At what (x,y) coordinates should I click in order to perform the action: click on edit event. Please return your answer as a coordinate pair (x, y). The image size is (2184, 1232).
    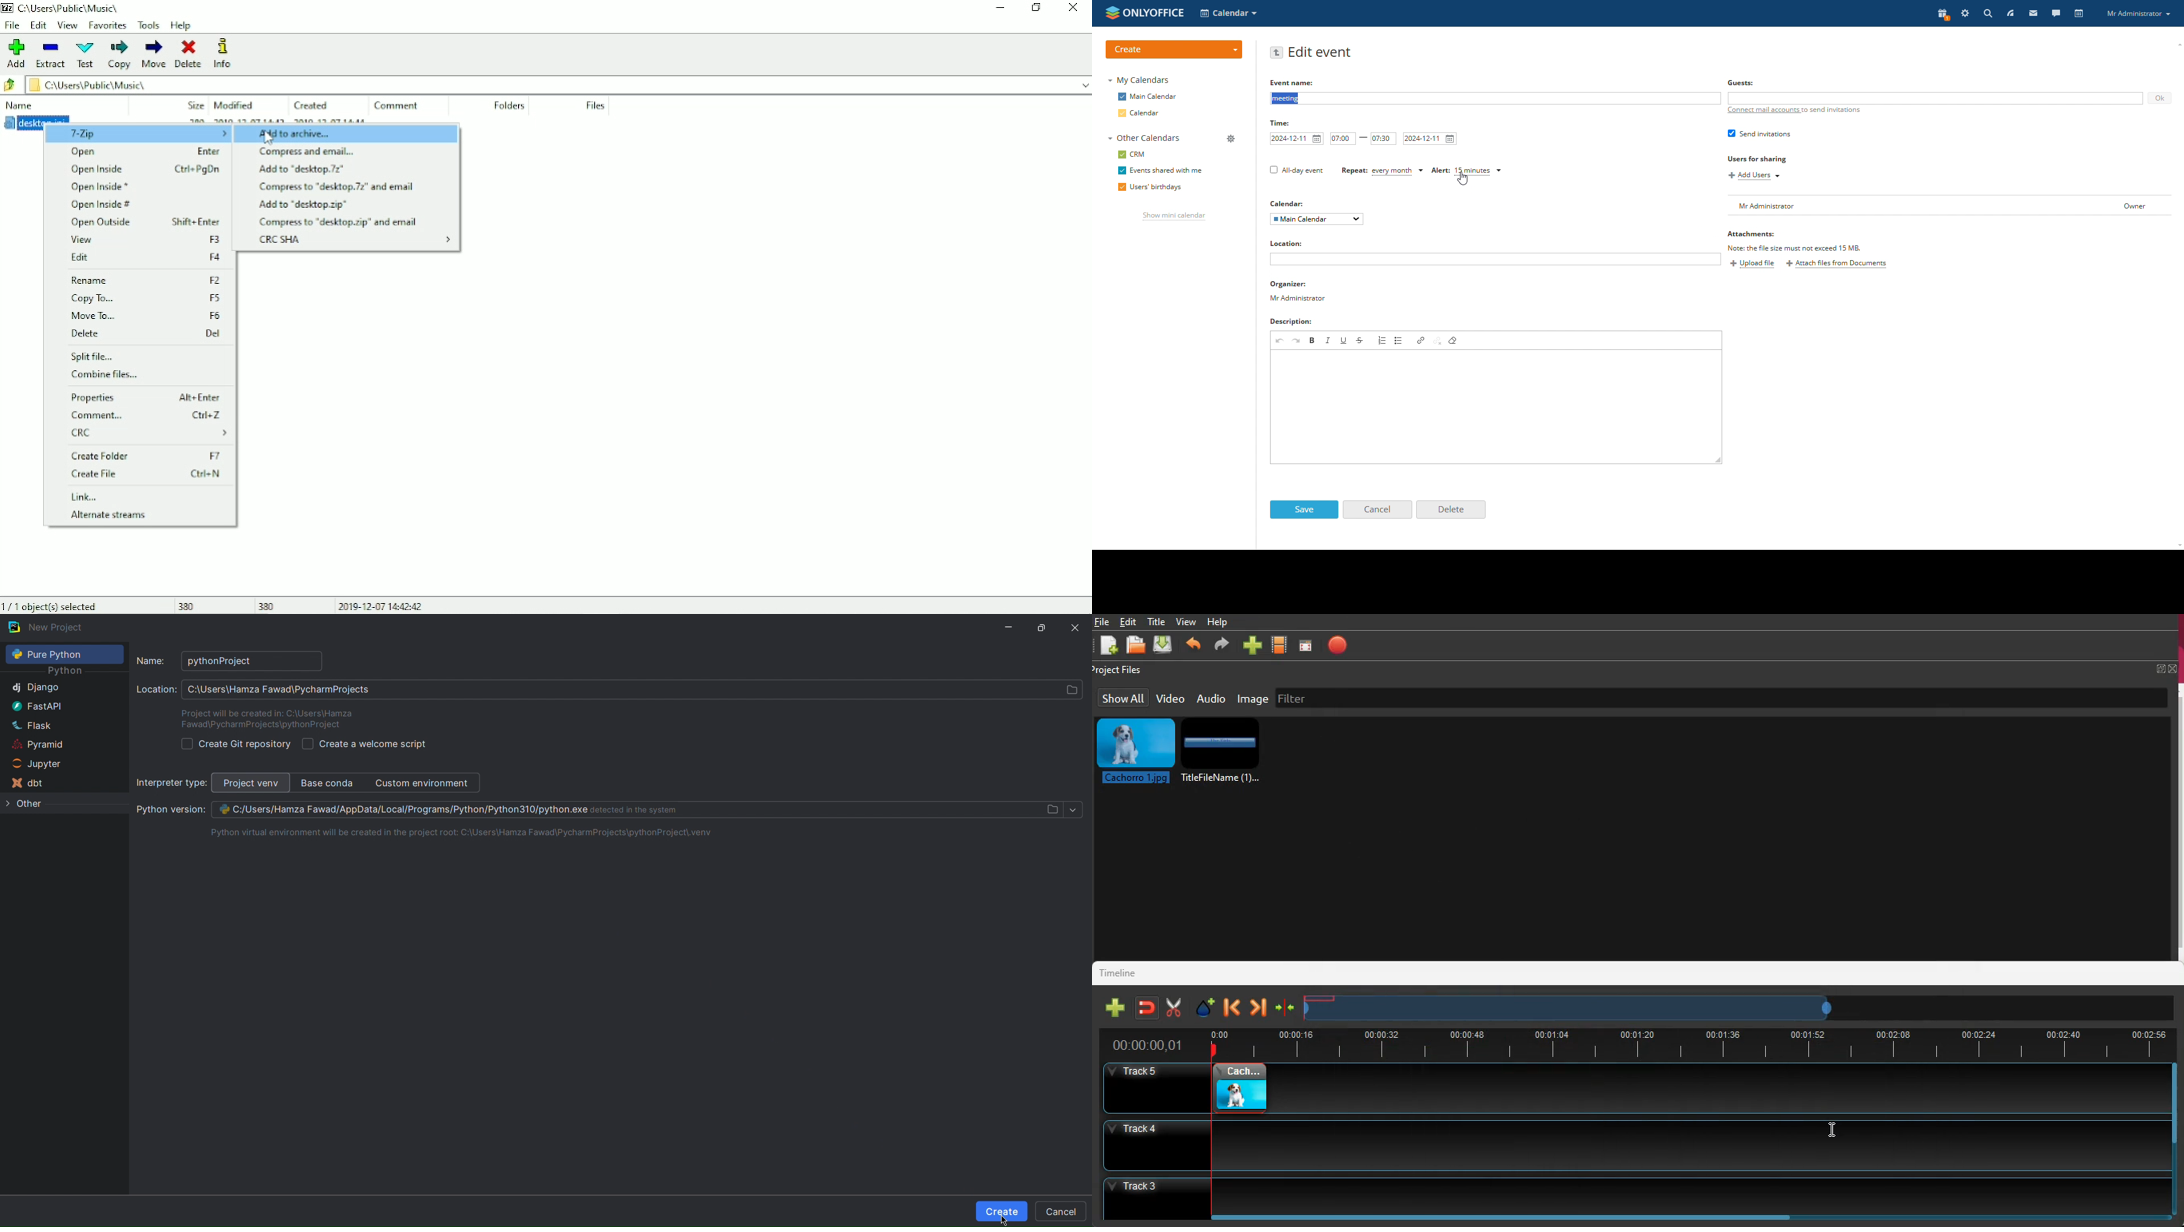
    Looking at the image, I should click on (1322, 52).